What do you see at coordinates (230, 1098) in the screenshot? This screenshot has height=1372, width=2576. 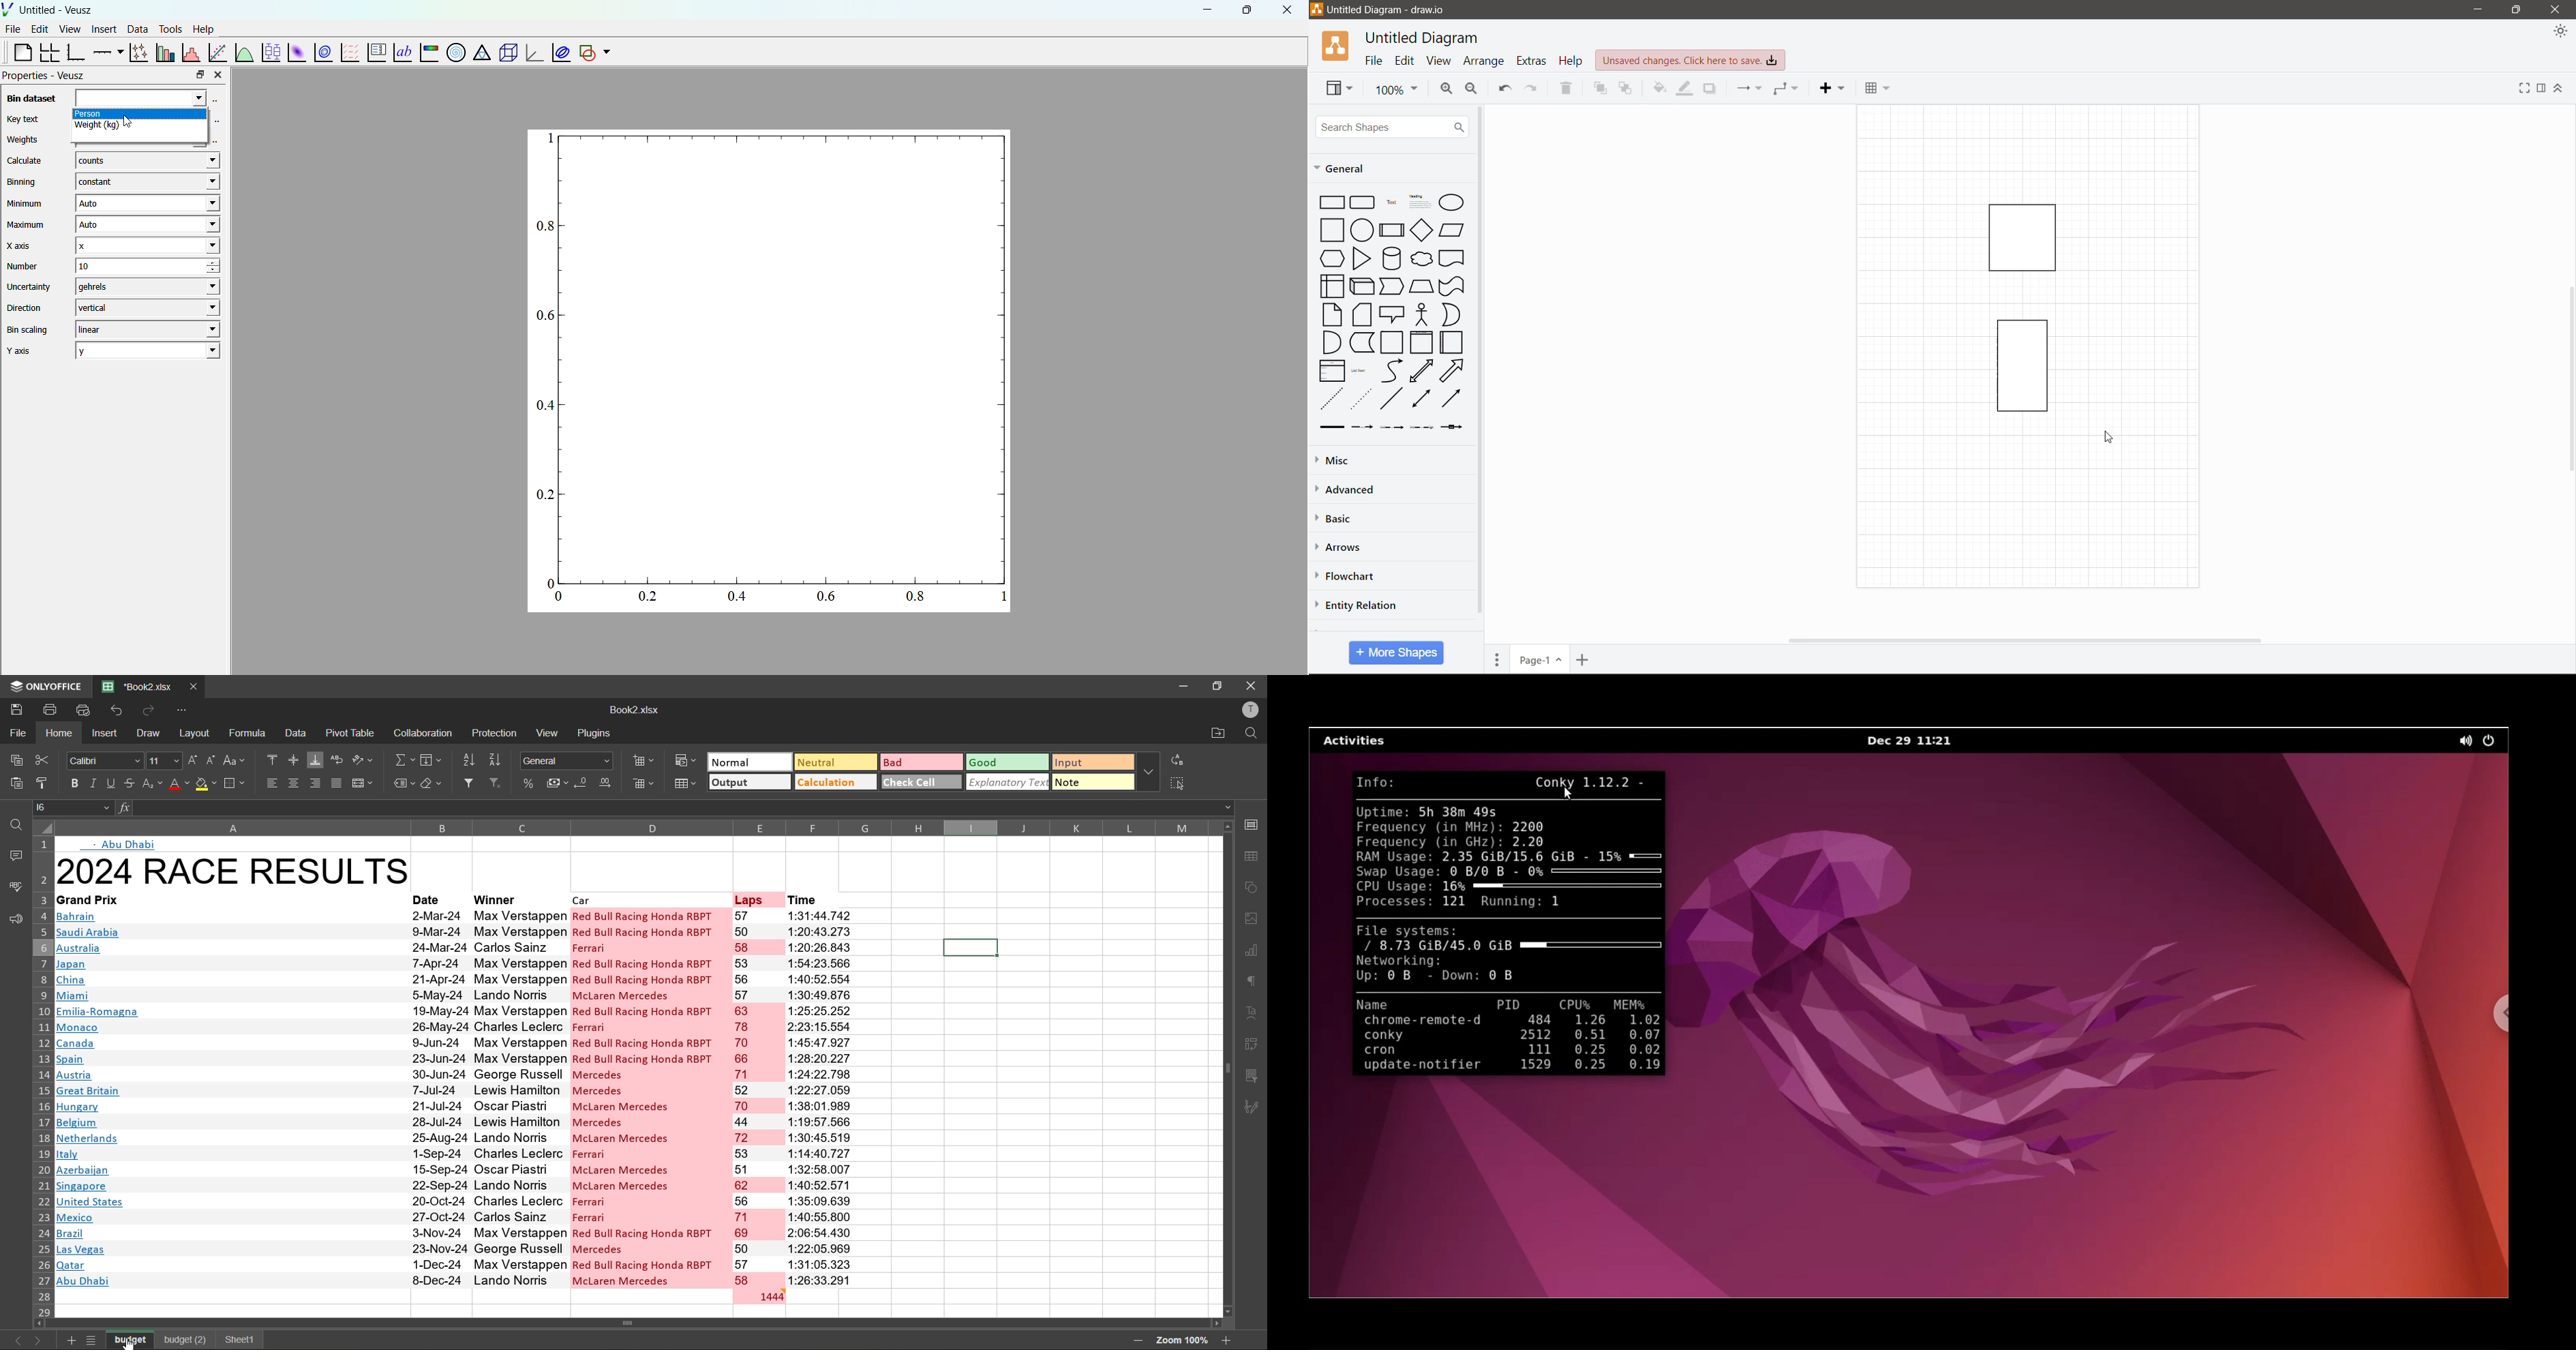 I see `gran prix` at bounding box center [230, 1098].